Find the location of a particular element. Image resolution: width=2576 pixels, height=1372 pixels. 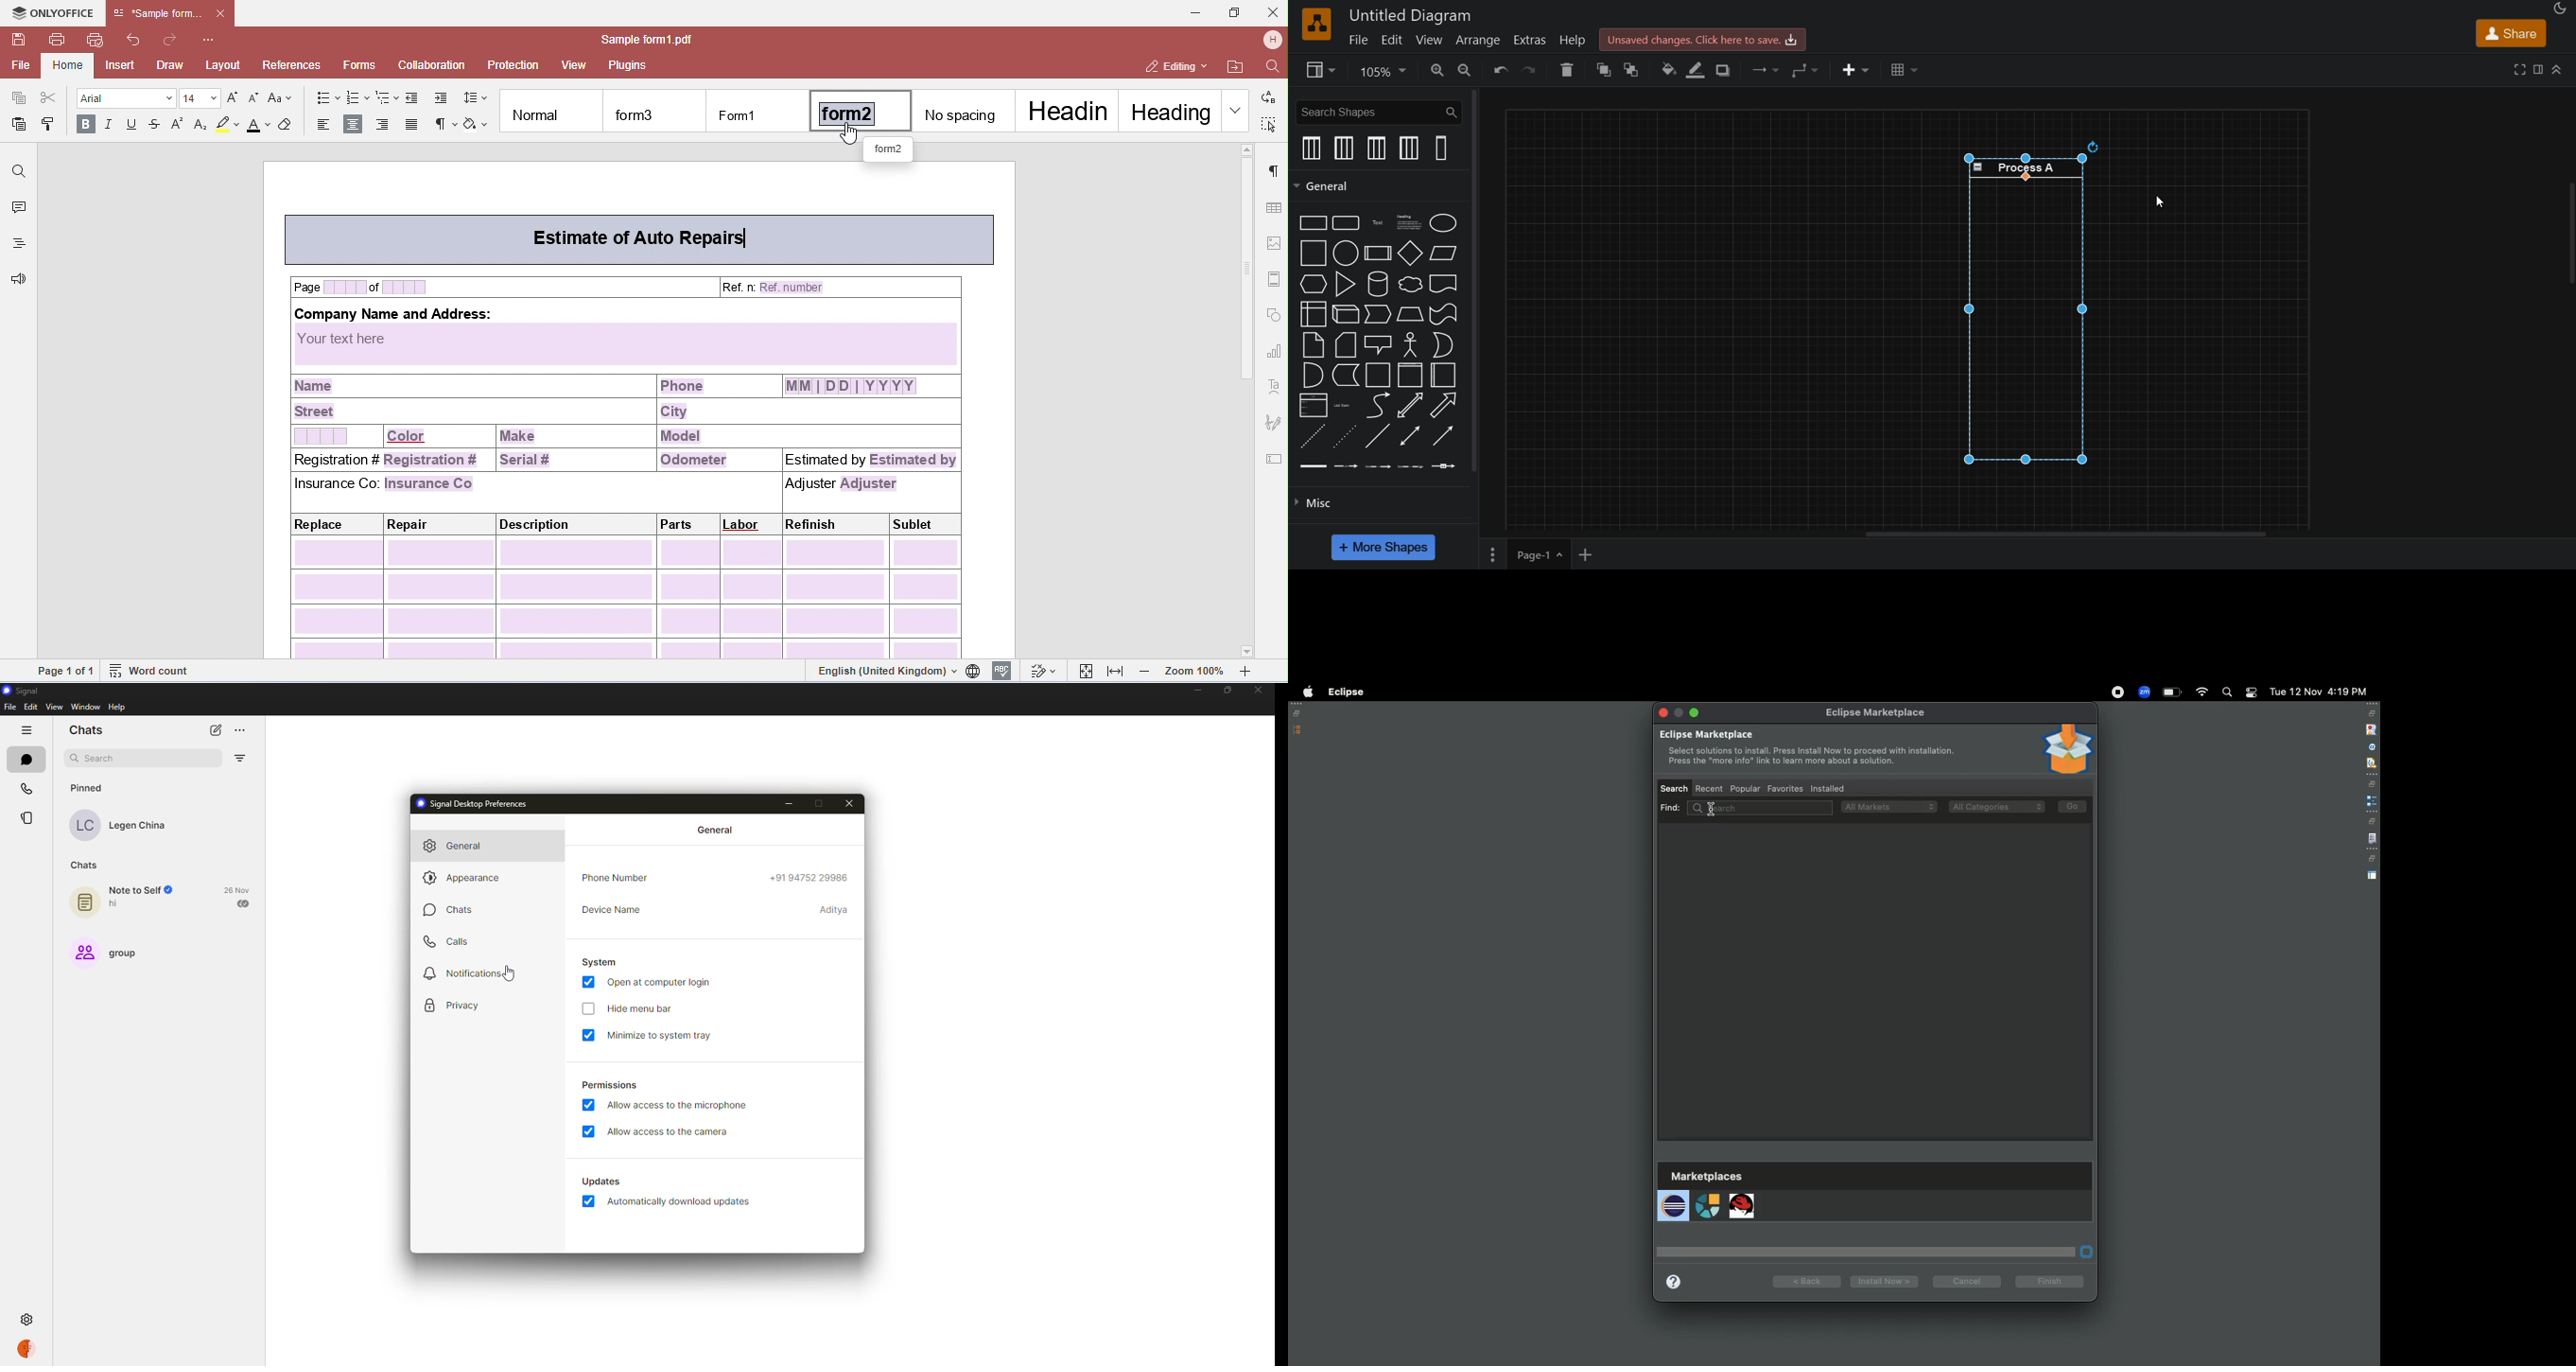

dotted line is located at coordinates (1344, 440).